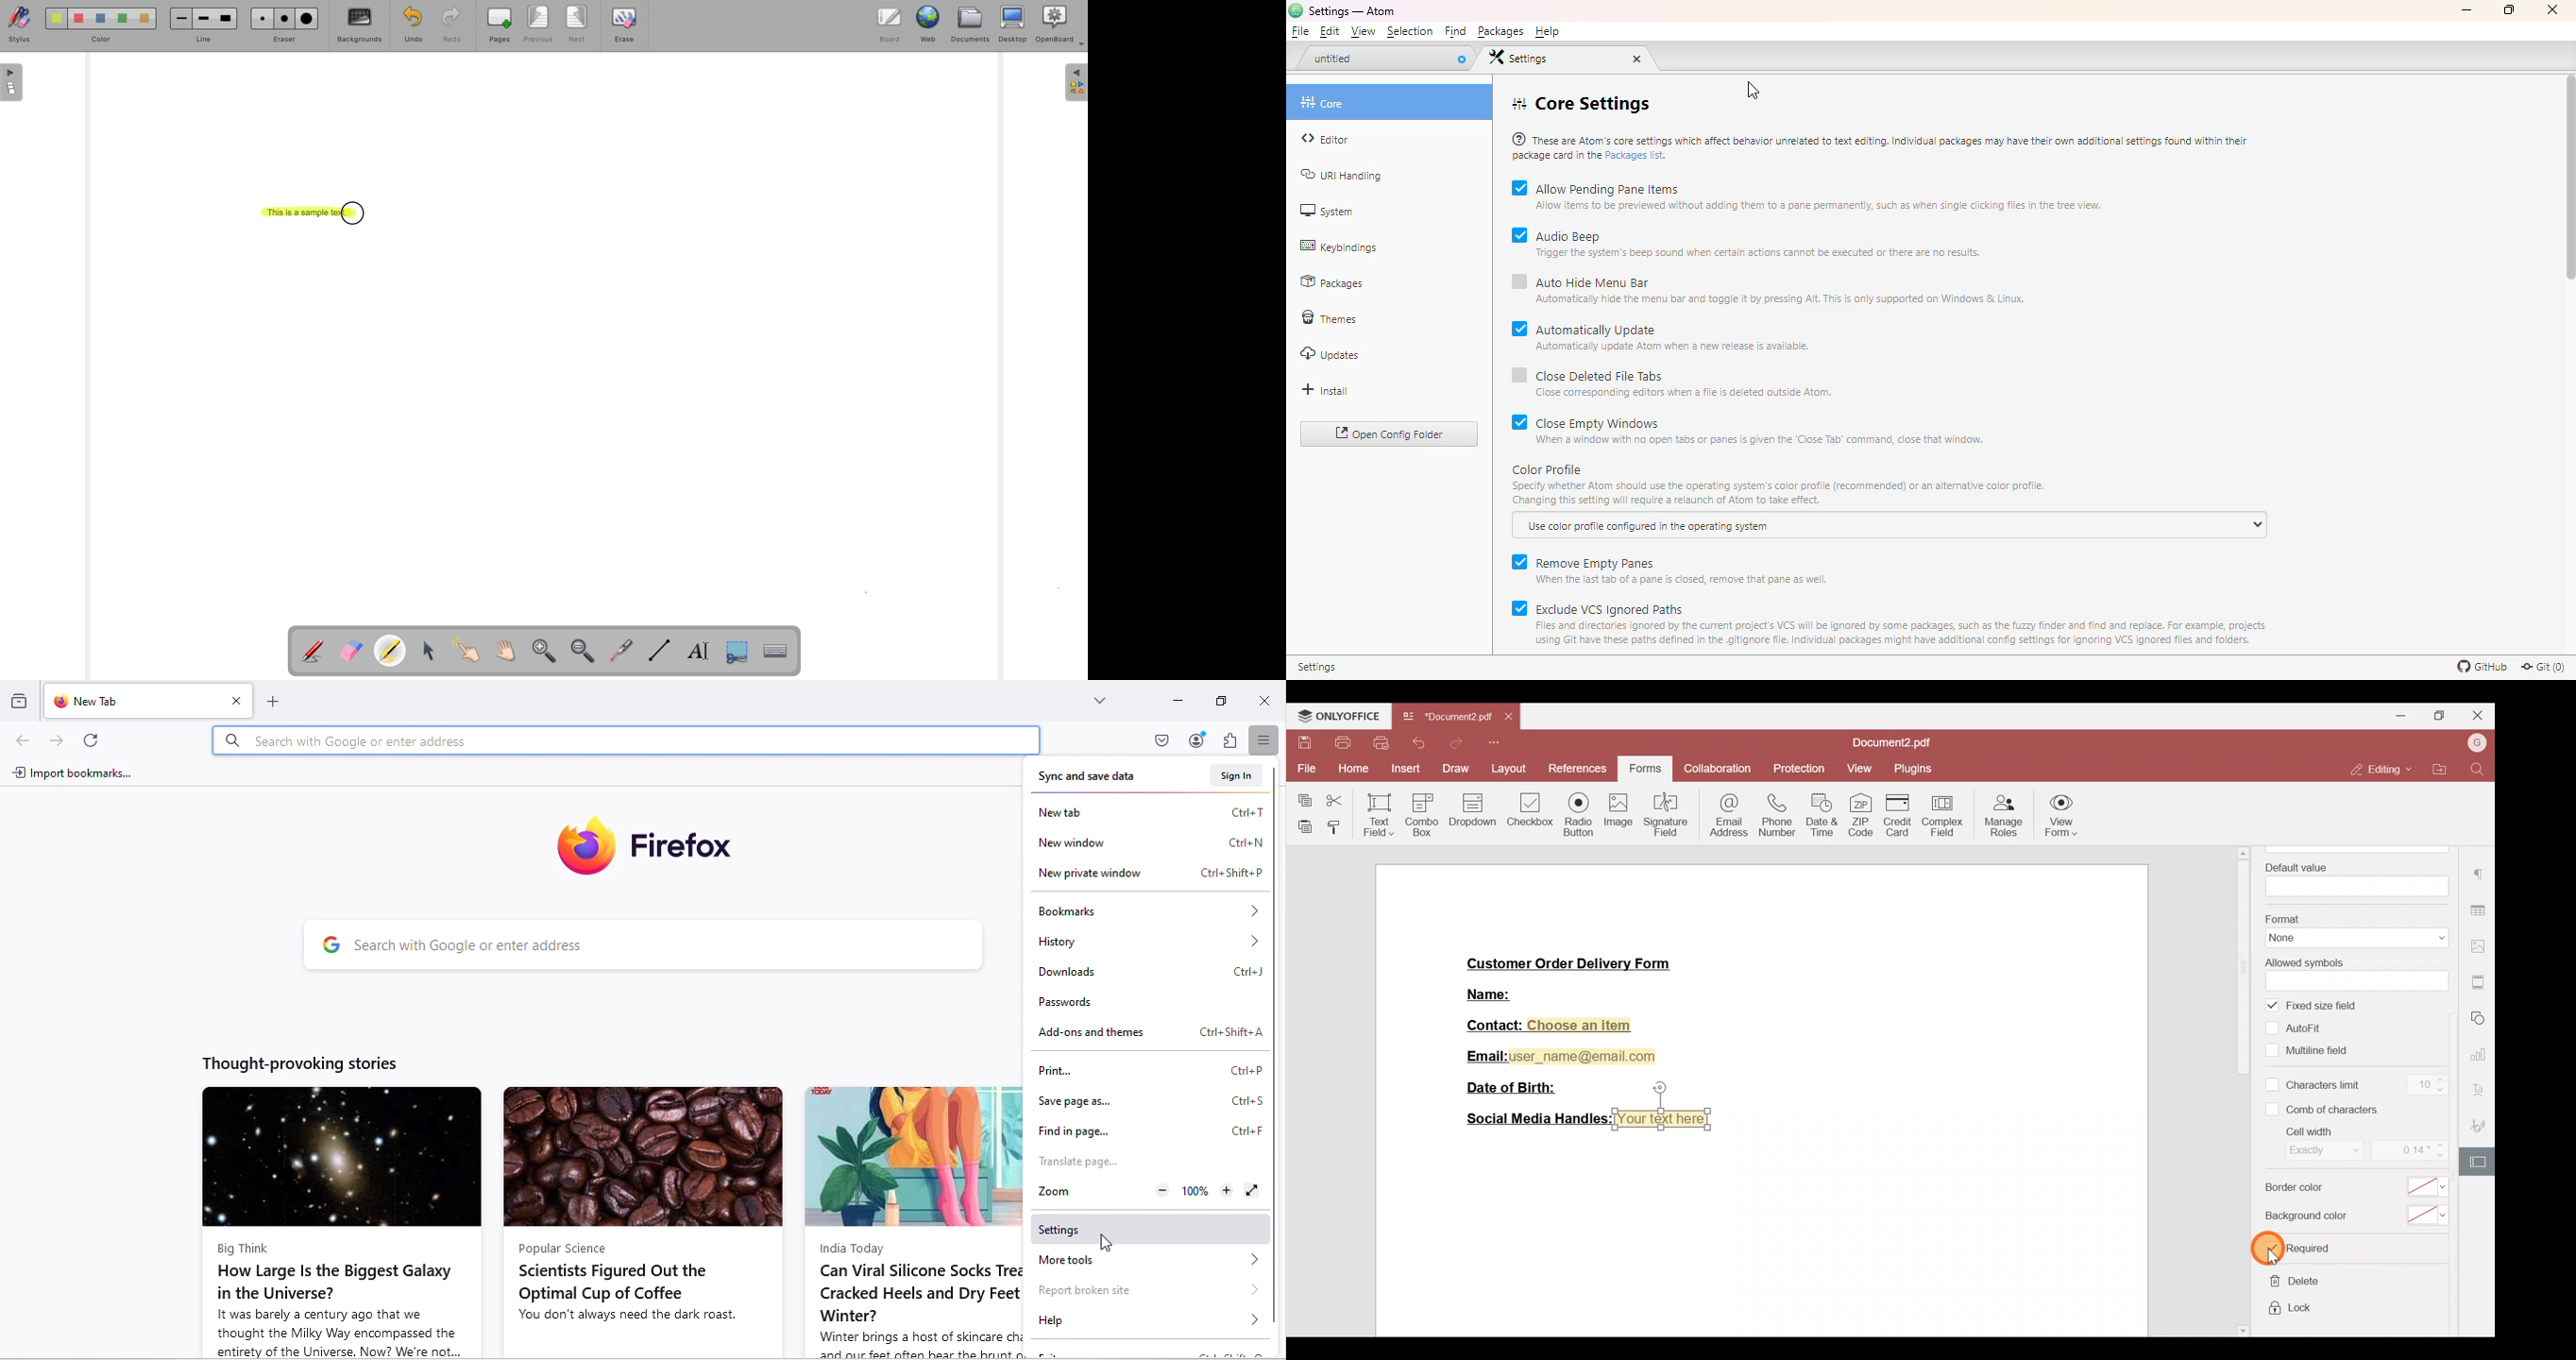  Describe the element at coordinates (2482, 666) in the screenshot. I see `GitHub` at that location.